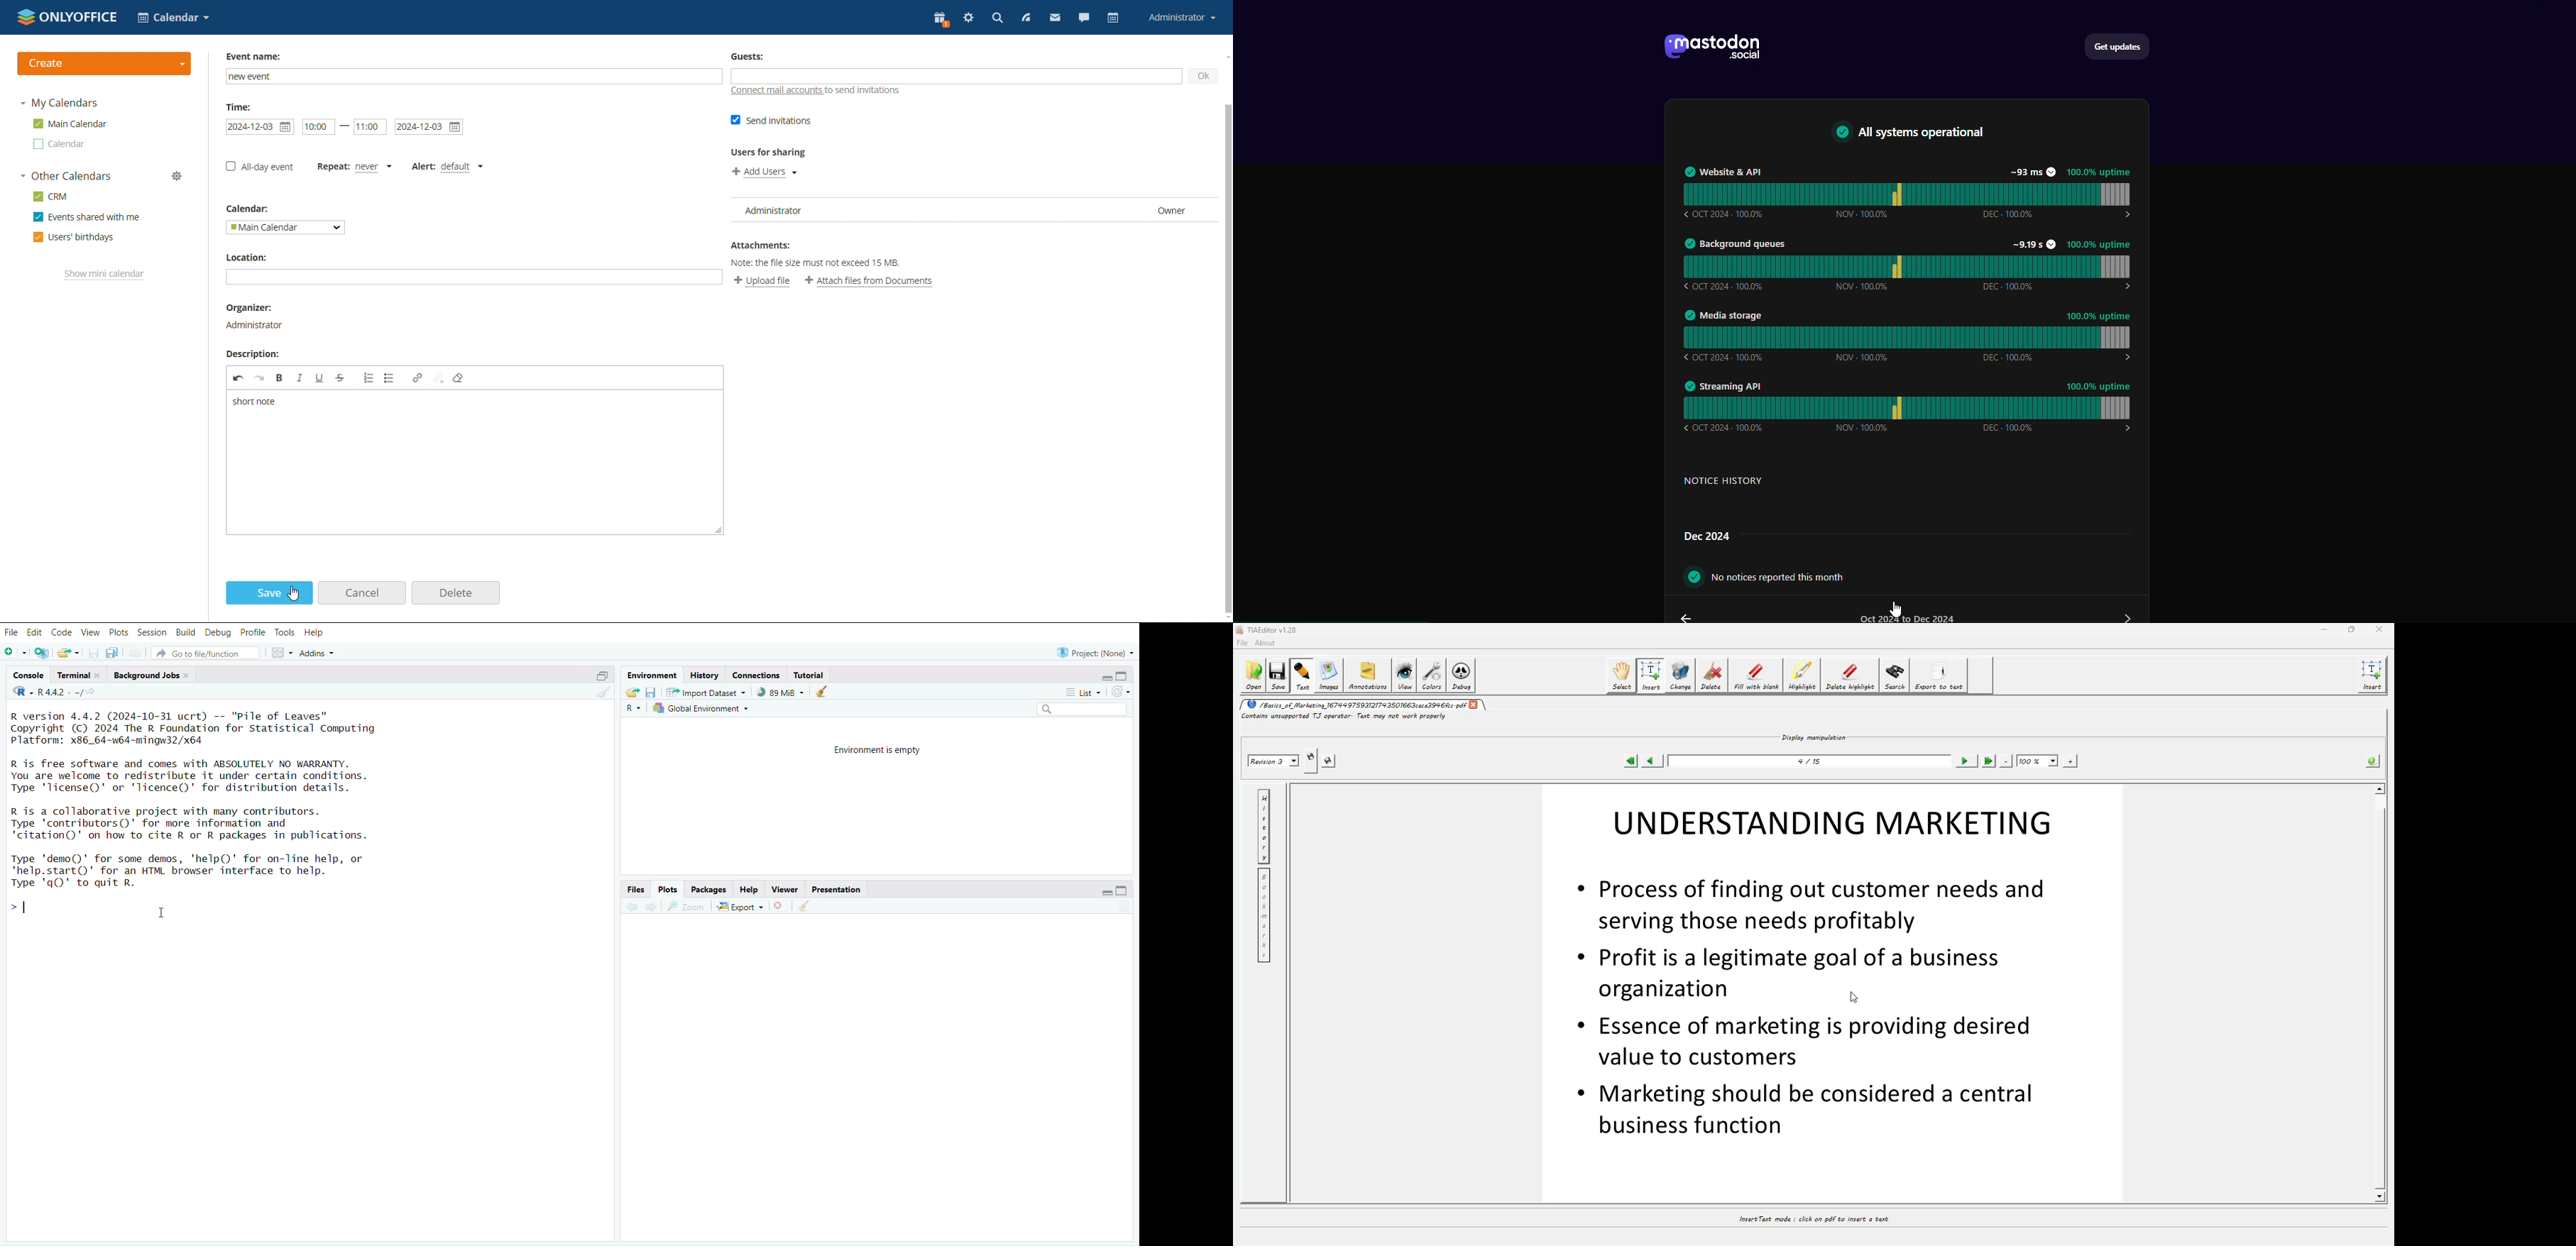 This screenshot has width=2576, height=1260. What do you see at coordinates (260, 168) in the screenshot?
I see `all-day event checkbox` at bounding box center [260, 168].